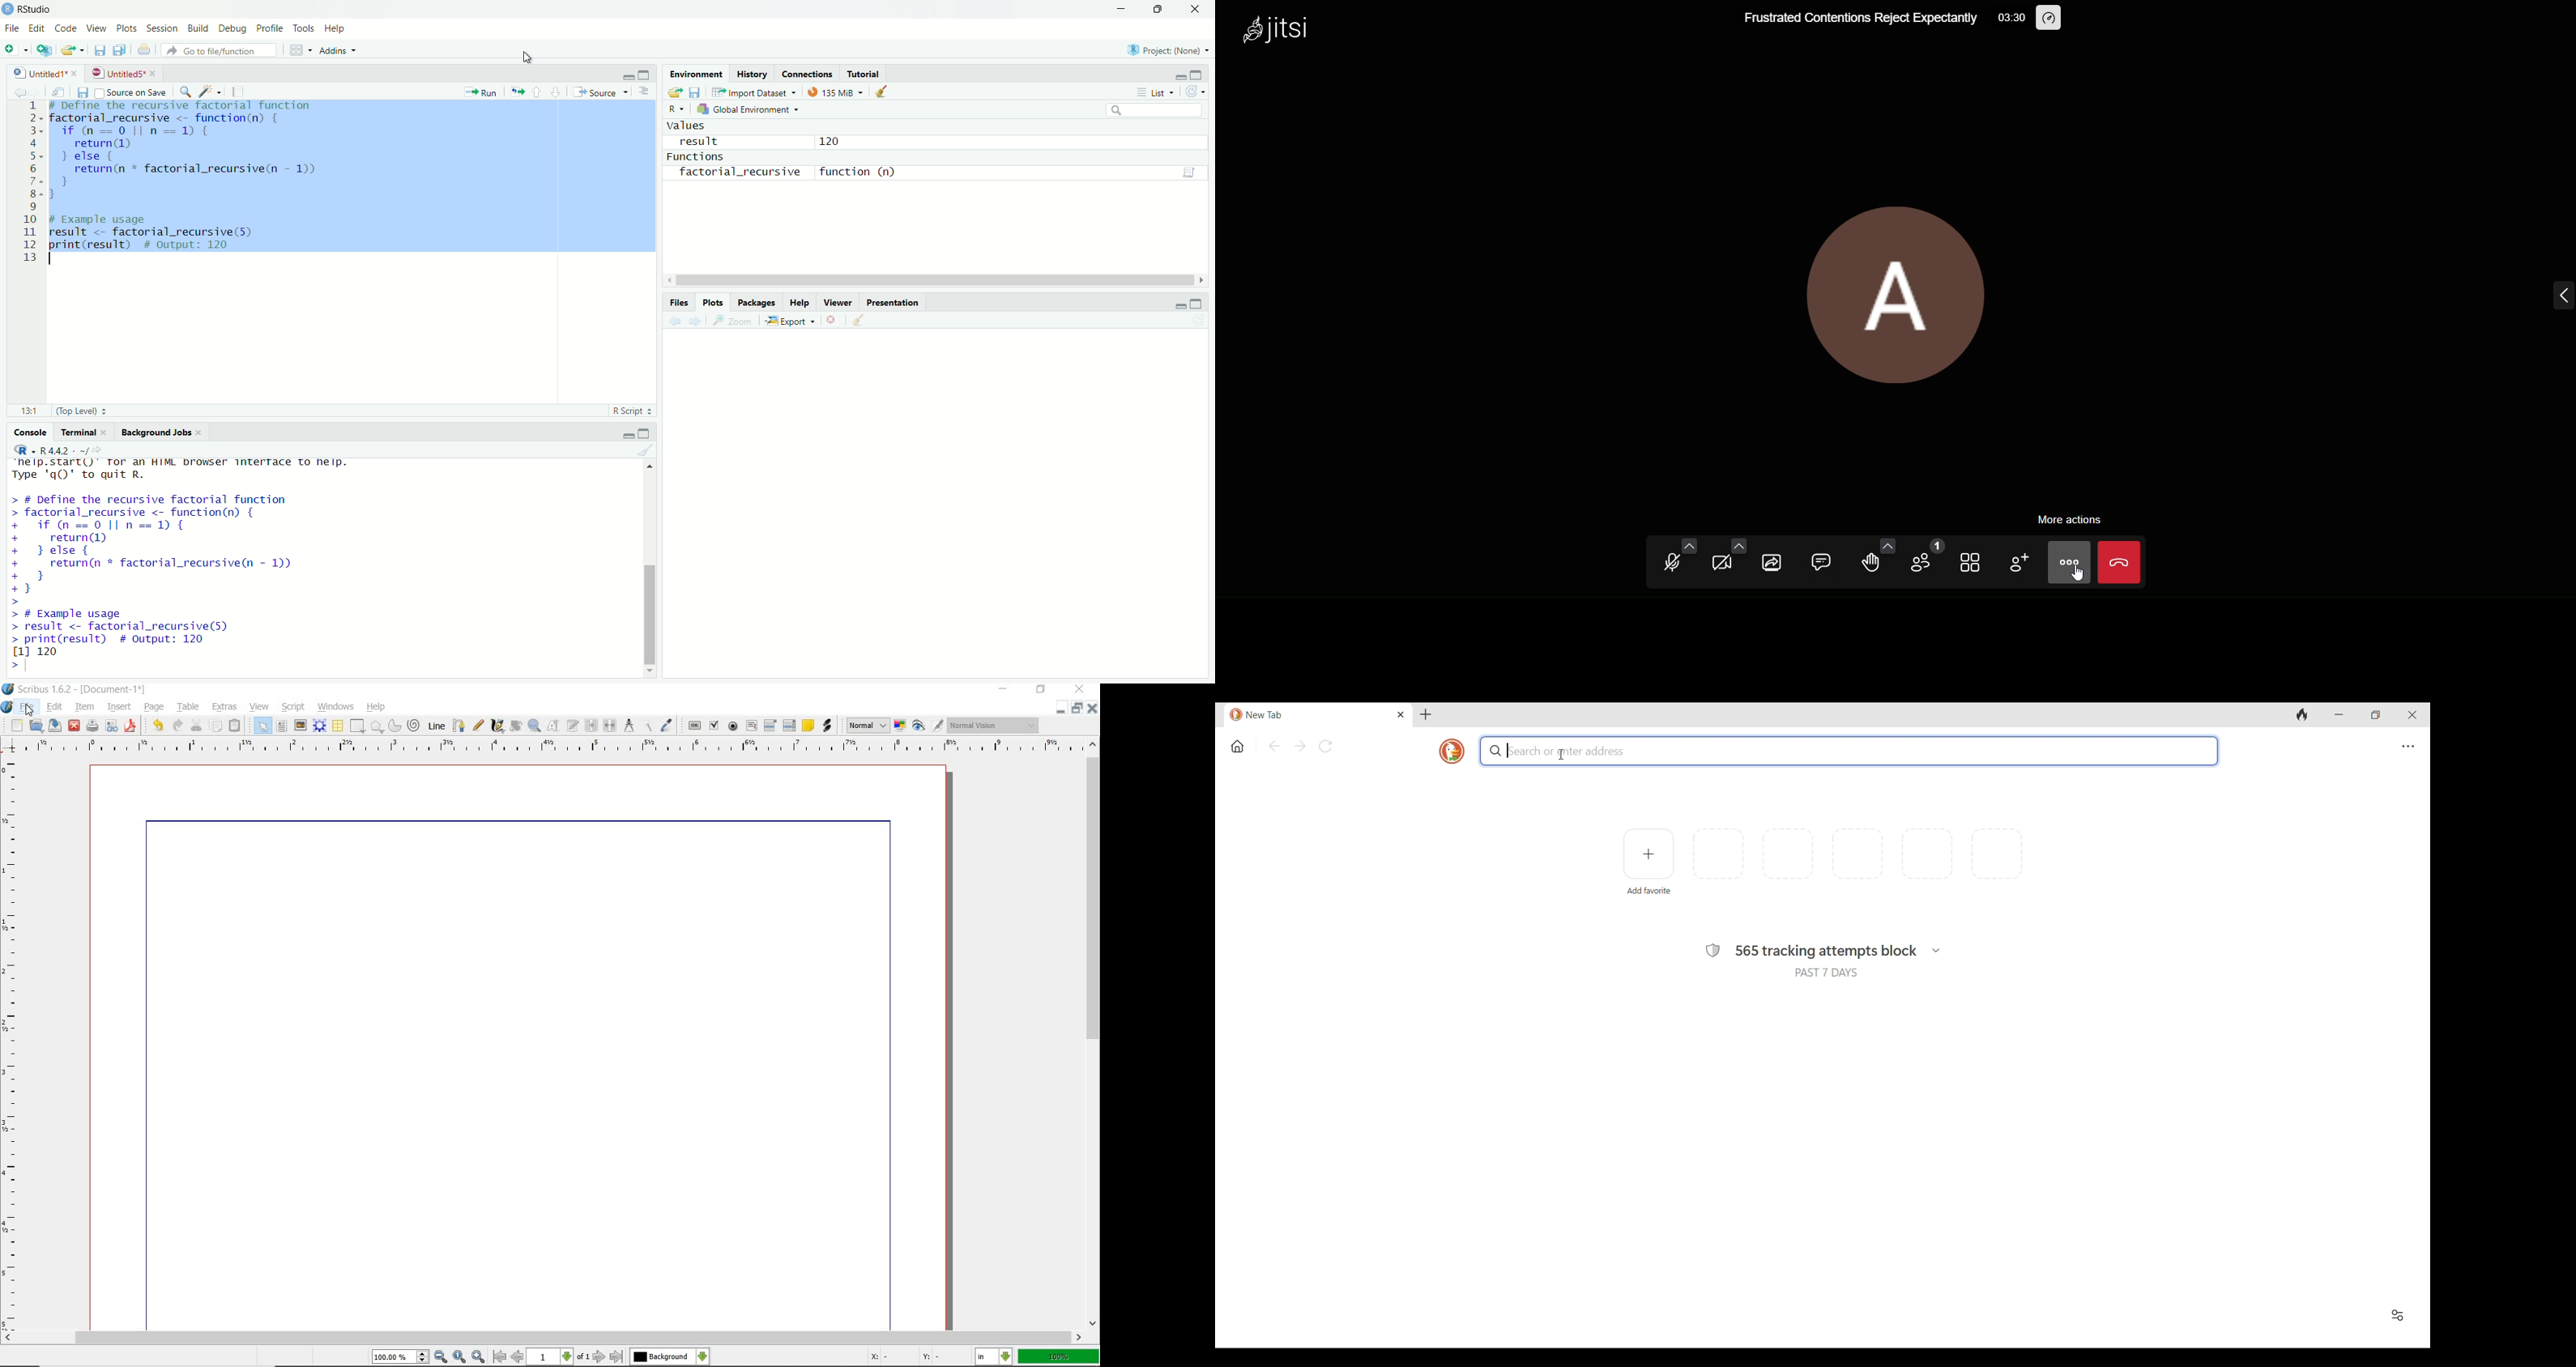 The image size is (2576, 1372). What do you see at coordinates (696, 72) in the screenshot?
I see `Environment` at bounding box center [696, 72].